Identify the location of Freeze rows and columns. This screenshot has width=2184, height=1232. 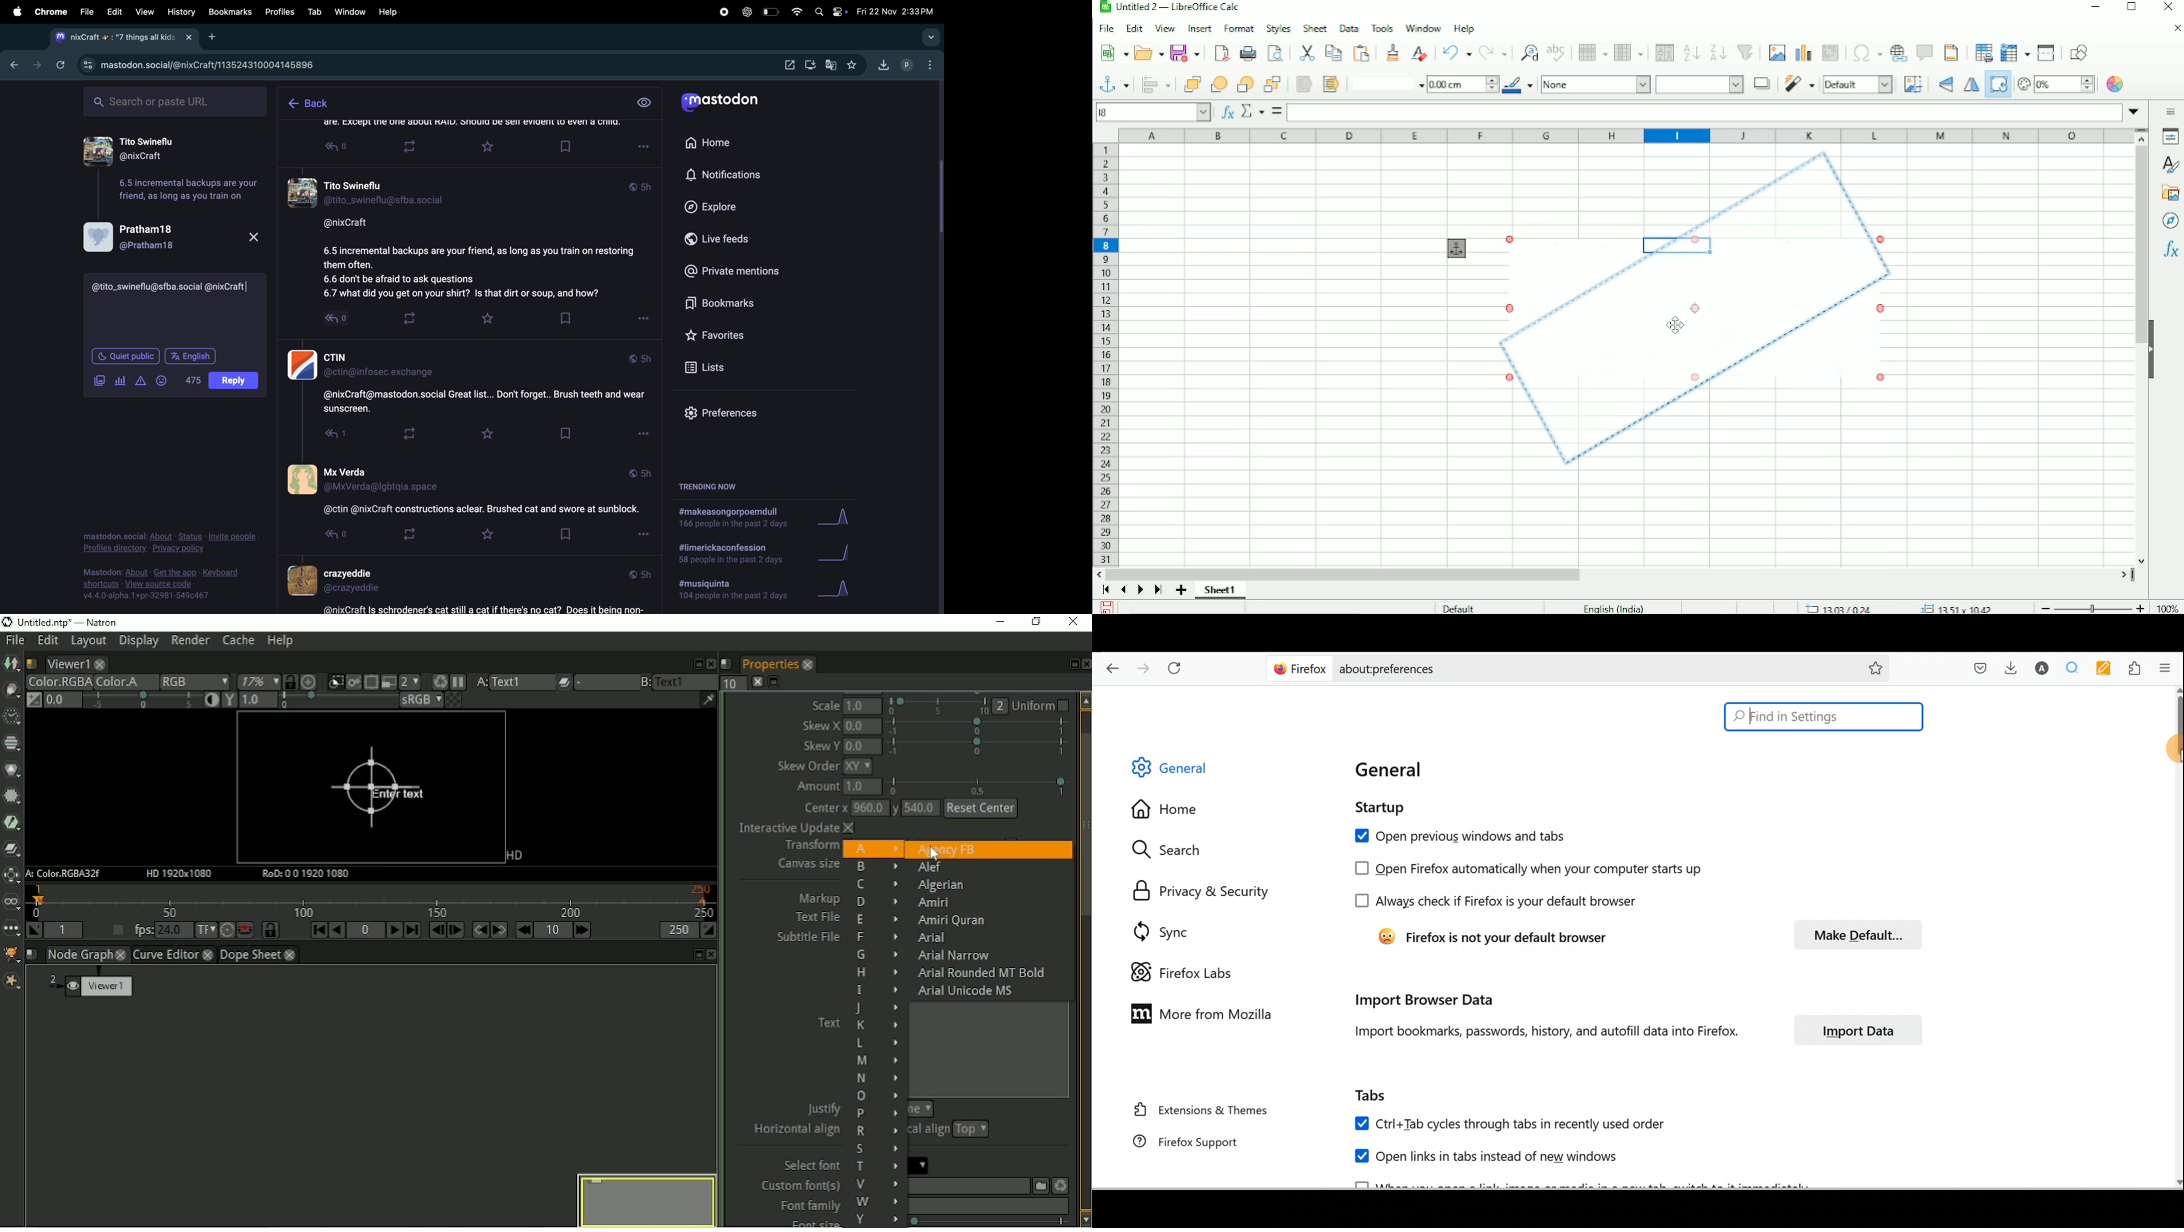
(2015, 53).